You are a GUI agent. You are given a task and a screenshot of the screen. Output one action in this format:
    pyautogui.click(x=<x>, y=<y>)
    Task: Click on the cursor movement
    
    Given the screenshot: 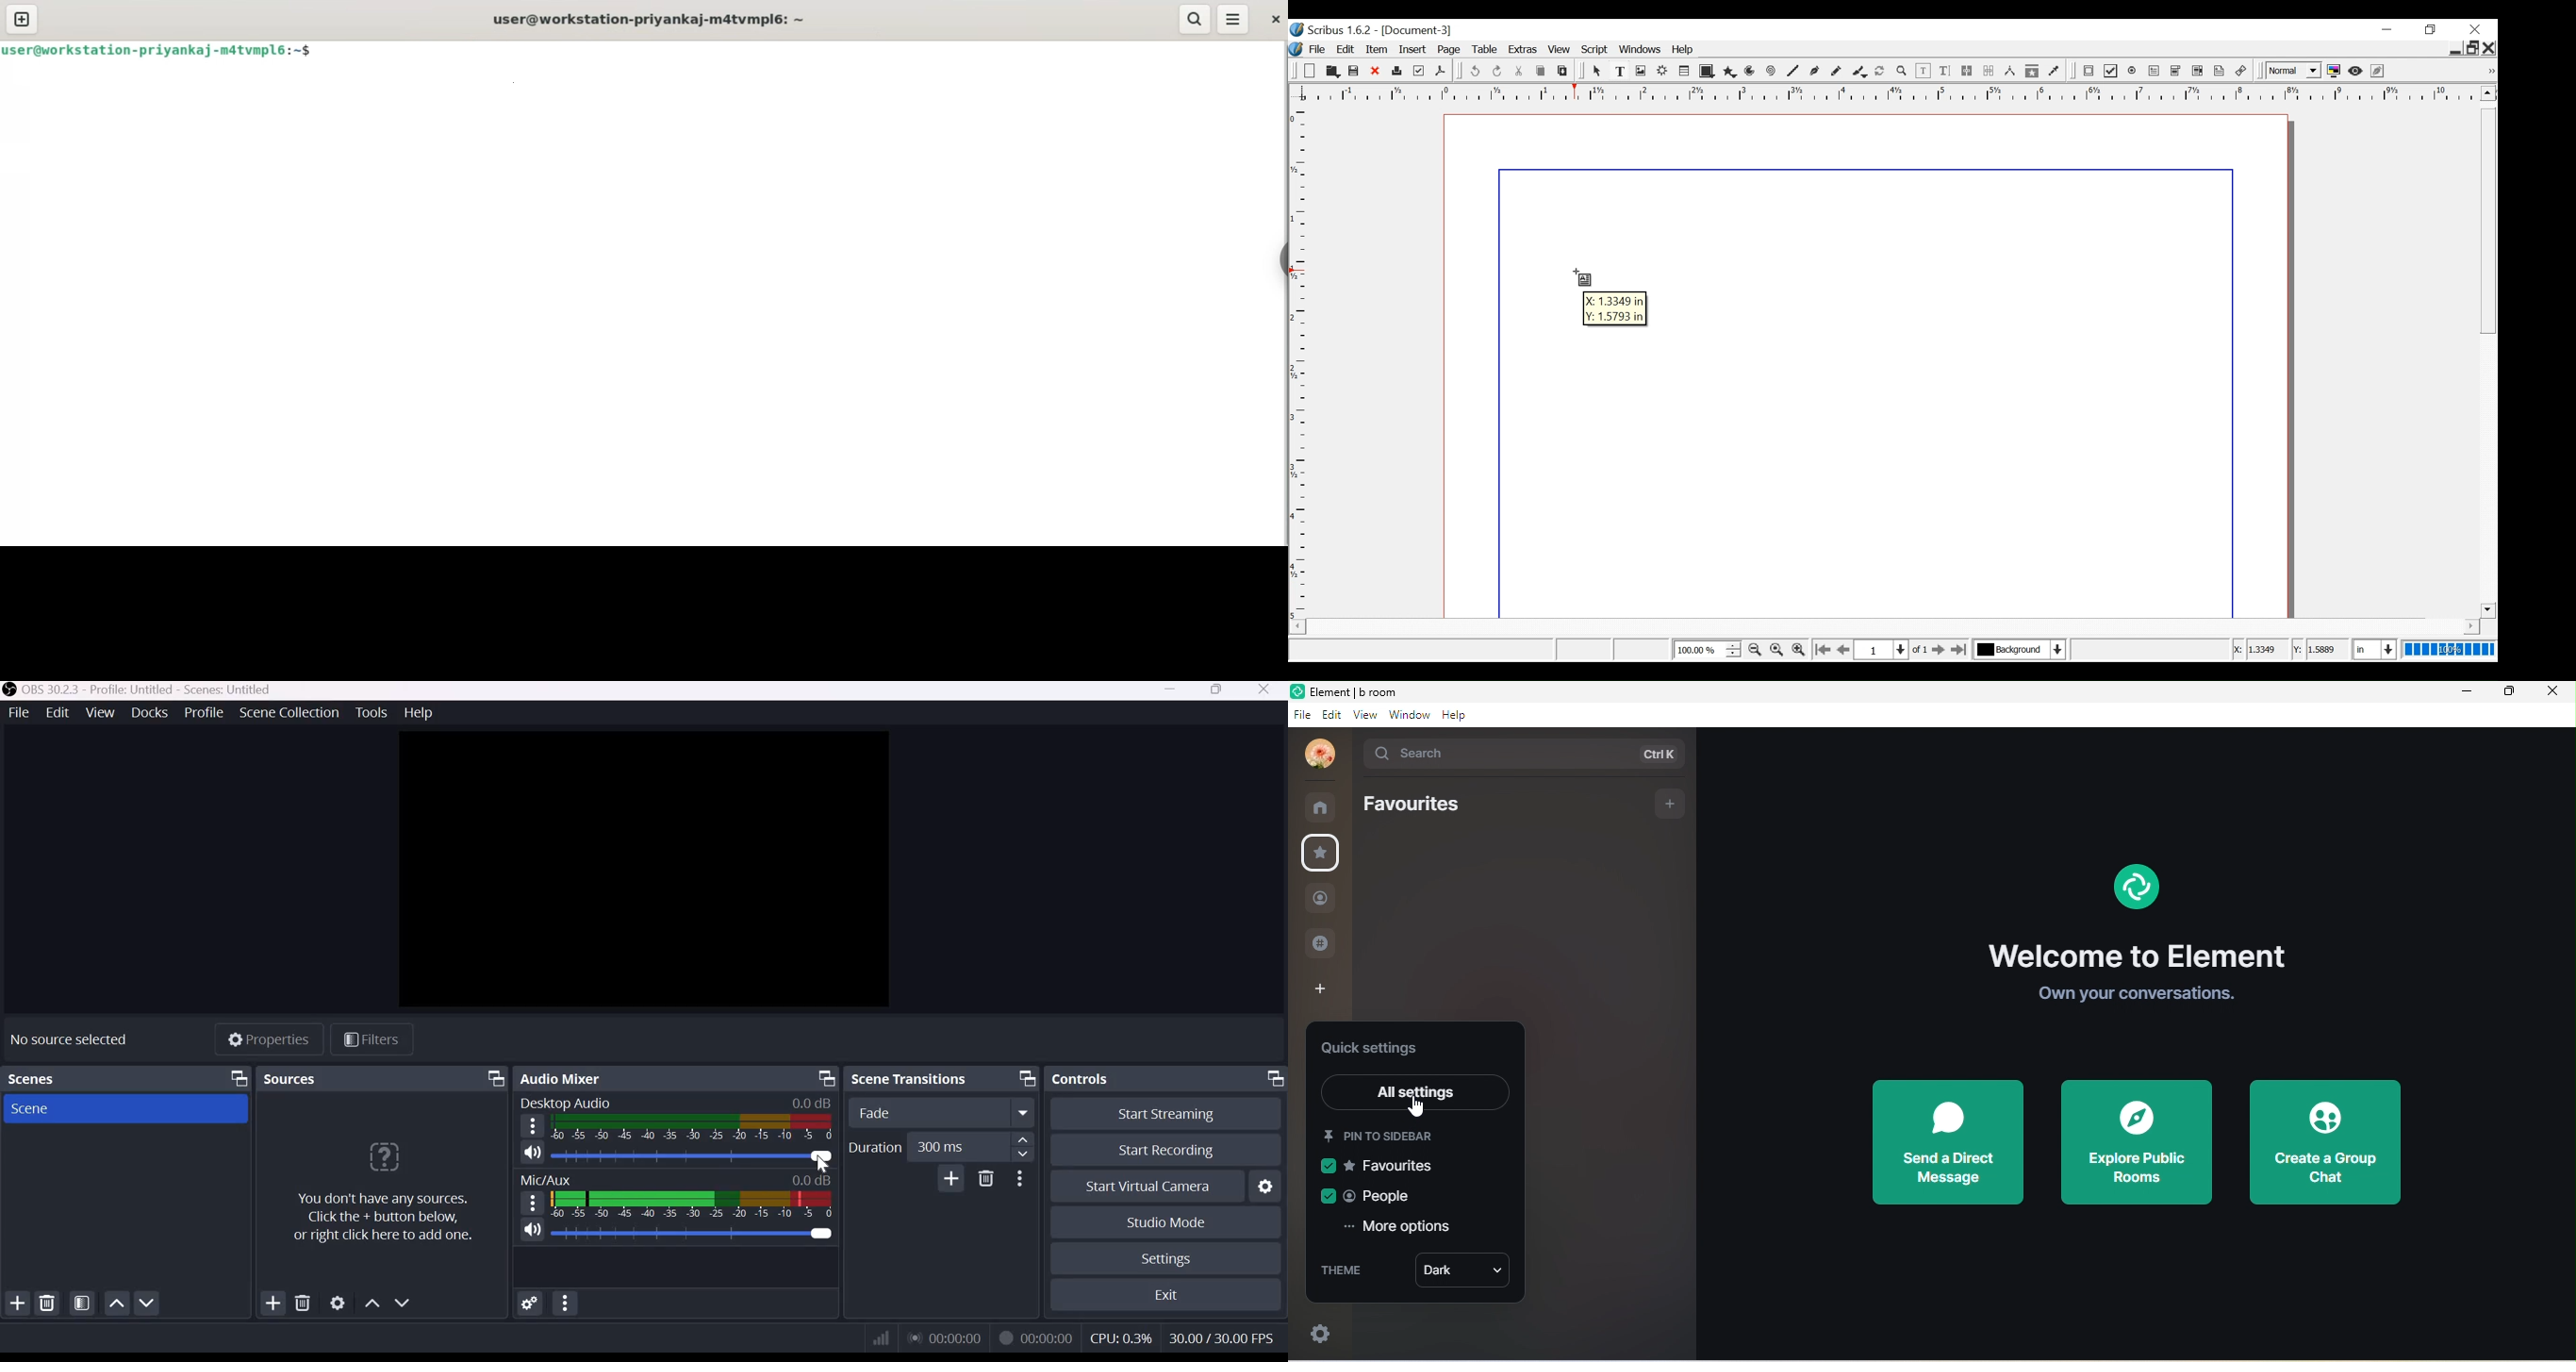 What is the action you would take?
    pyautogui.click(x=1420, y=1106)
    